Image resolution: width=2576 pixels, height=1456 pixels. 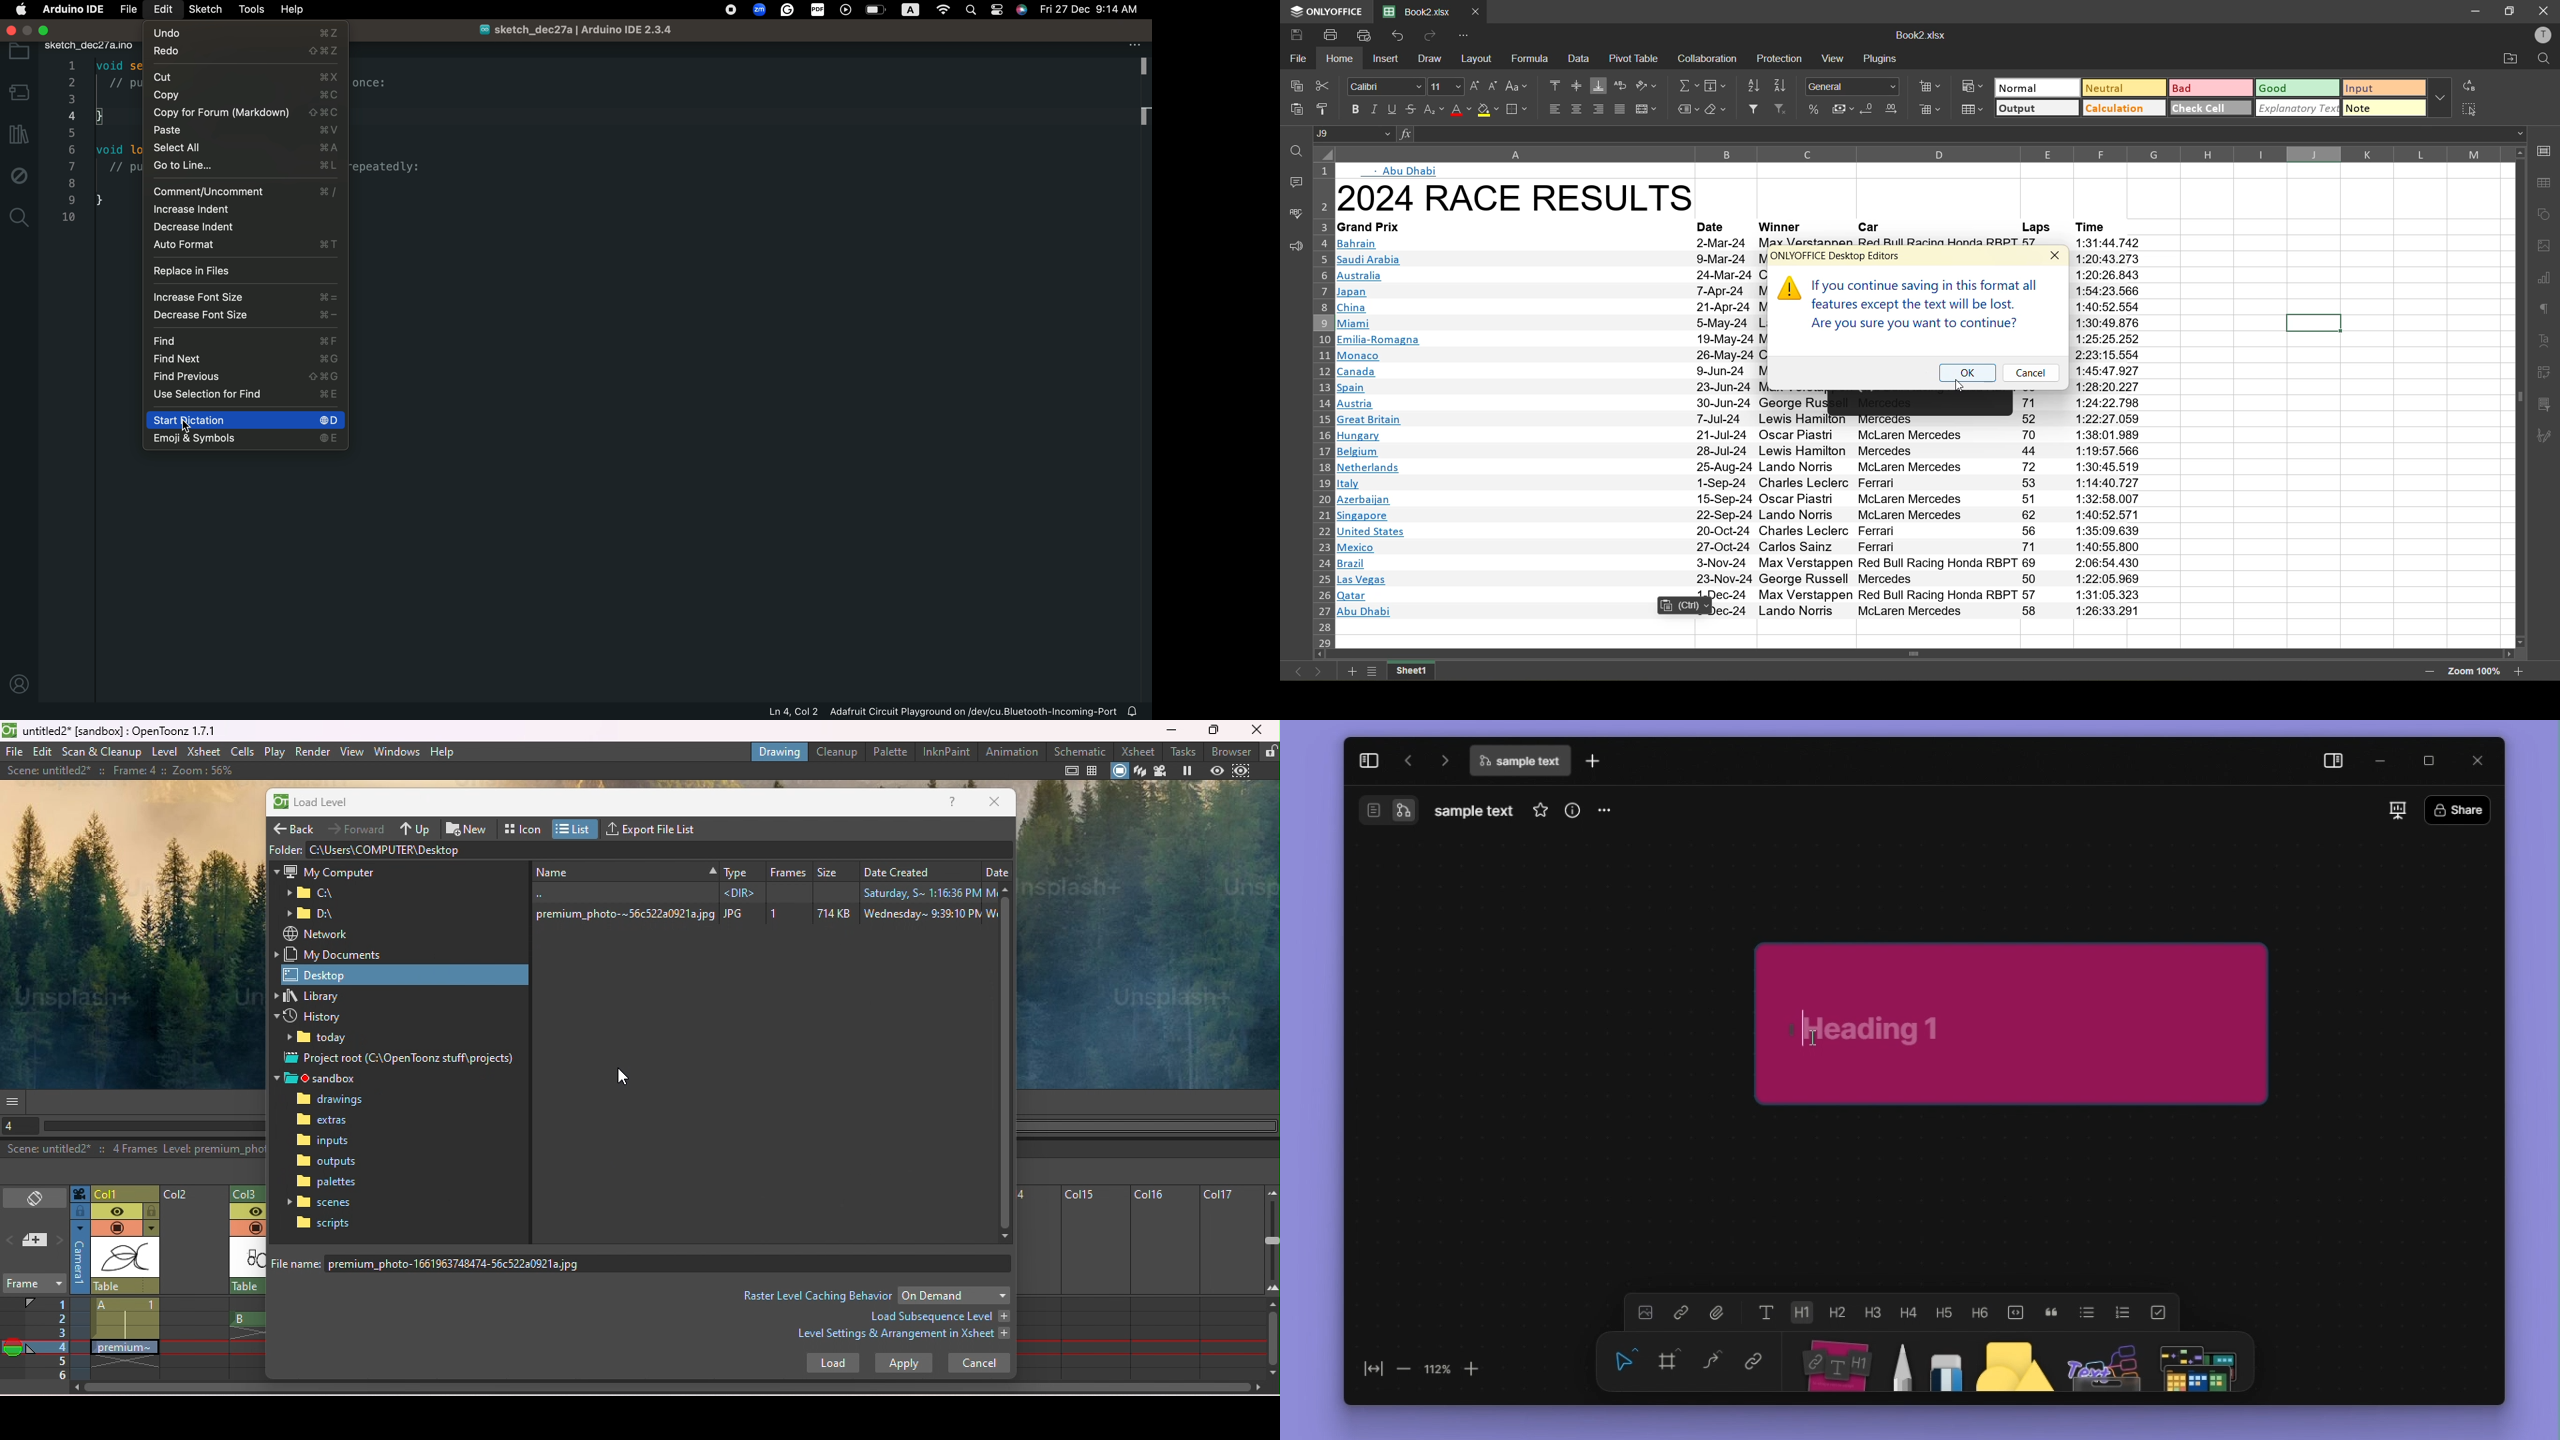 I want to click on view, so click(x=1833, y=60).